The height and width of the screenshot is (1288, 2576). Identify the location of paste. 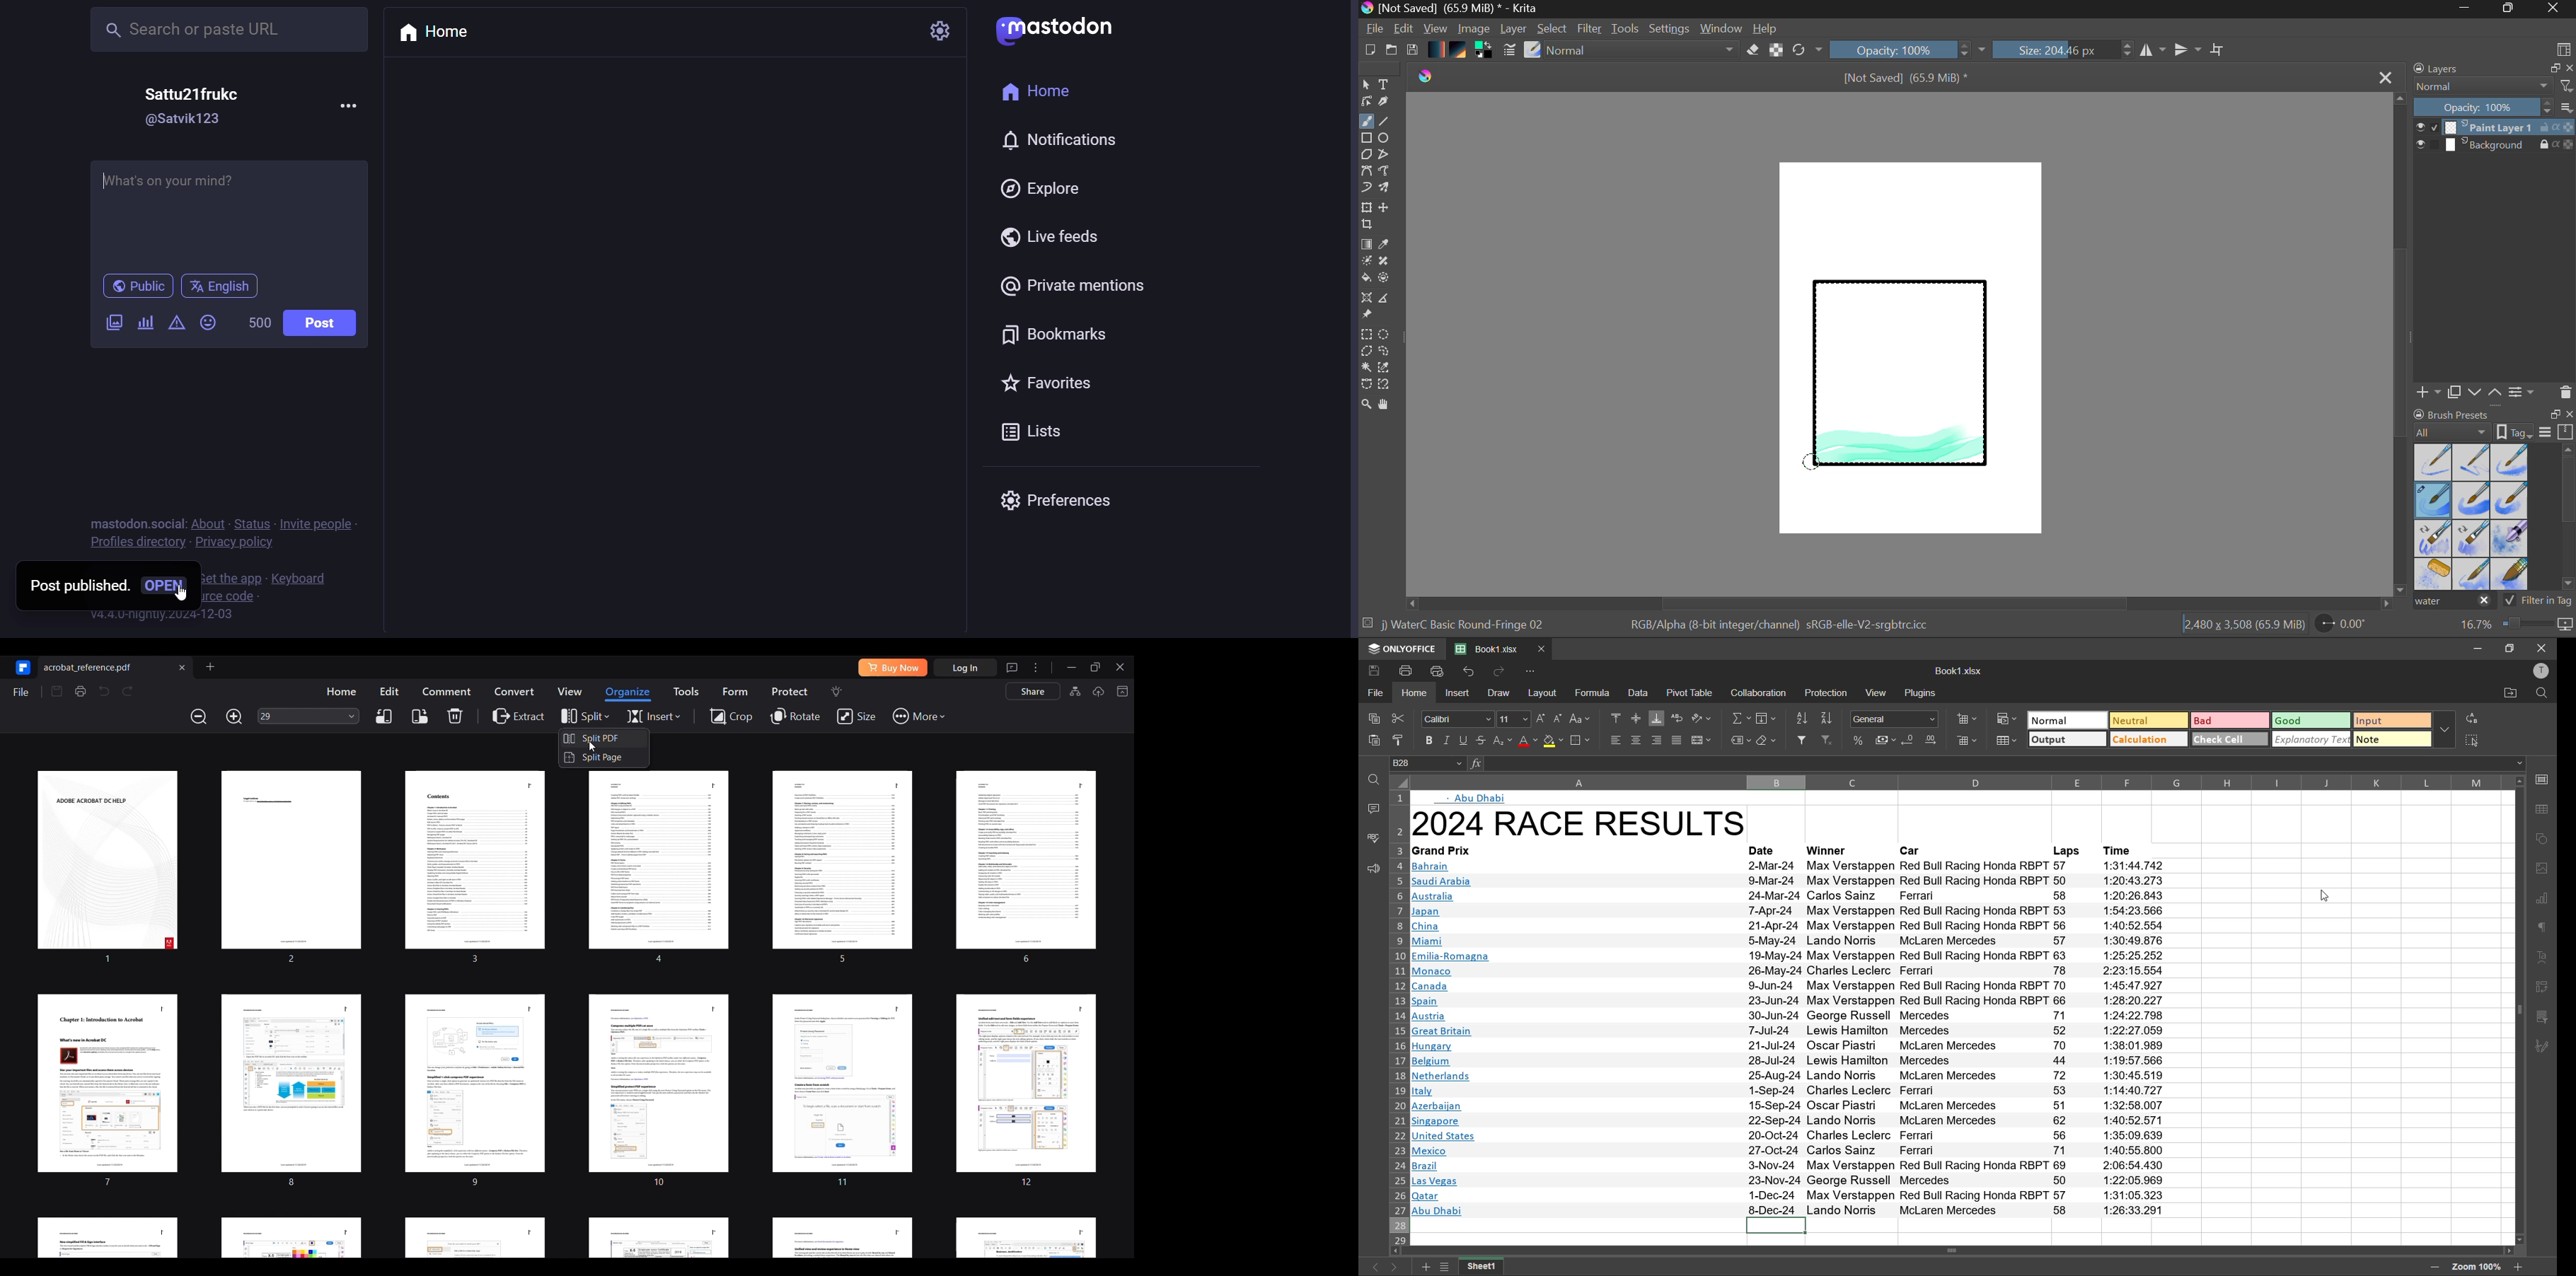
(1370, 740).